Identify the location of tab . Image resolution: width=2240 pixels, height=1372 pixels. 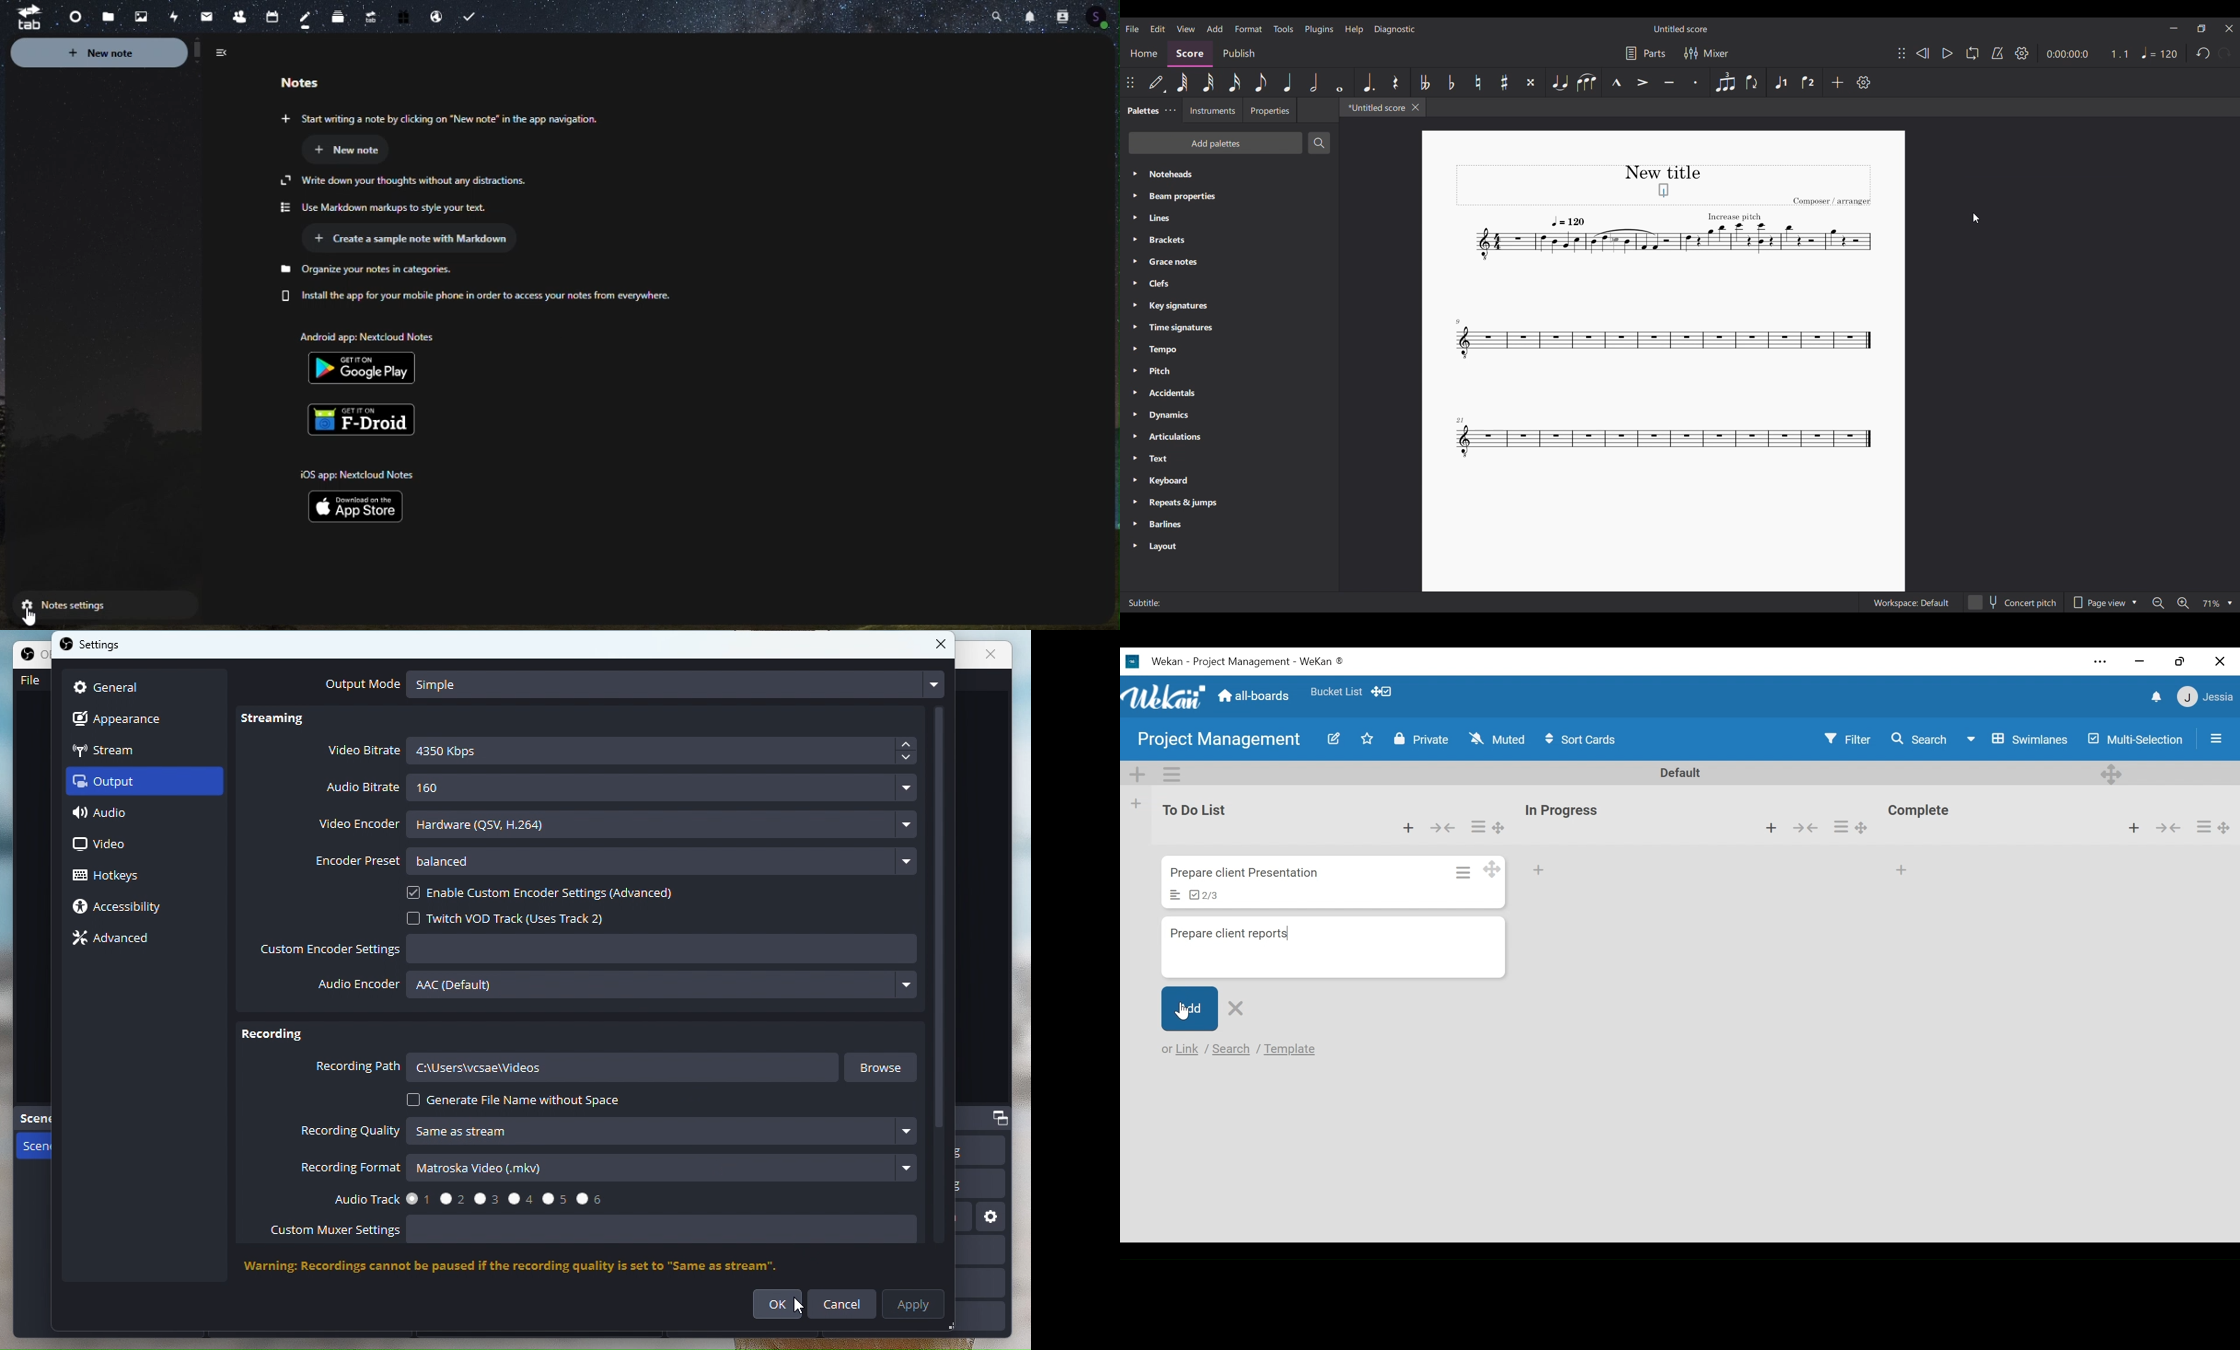
(23, 16).